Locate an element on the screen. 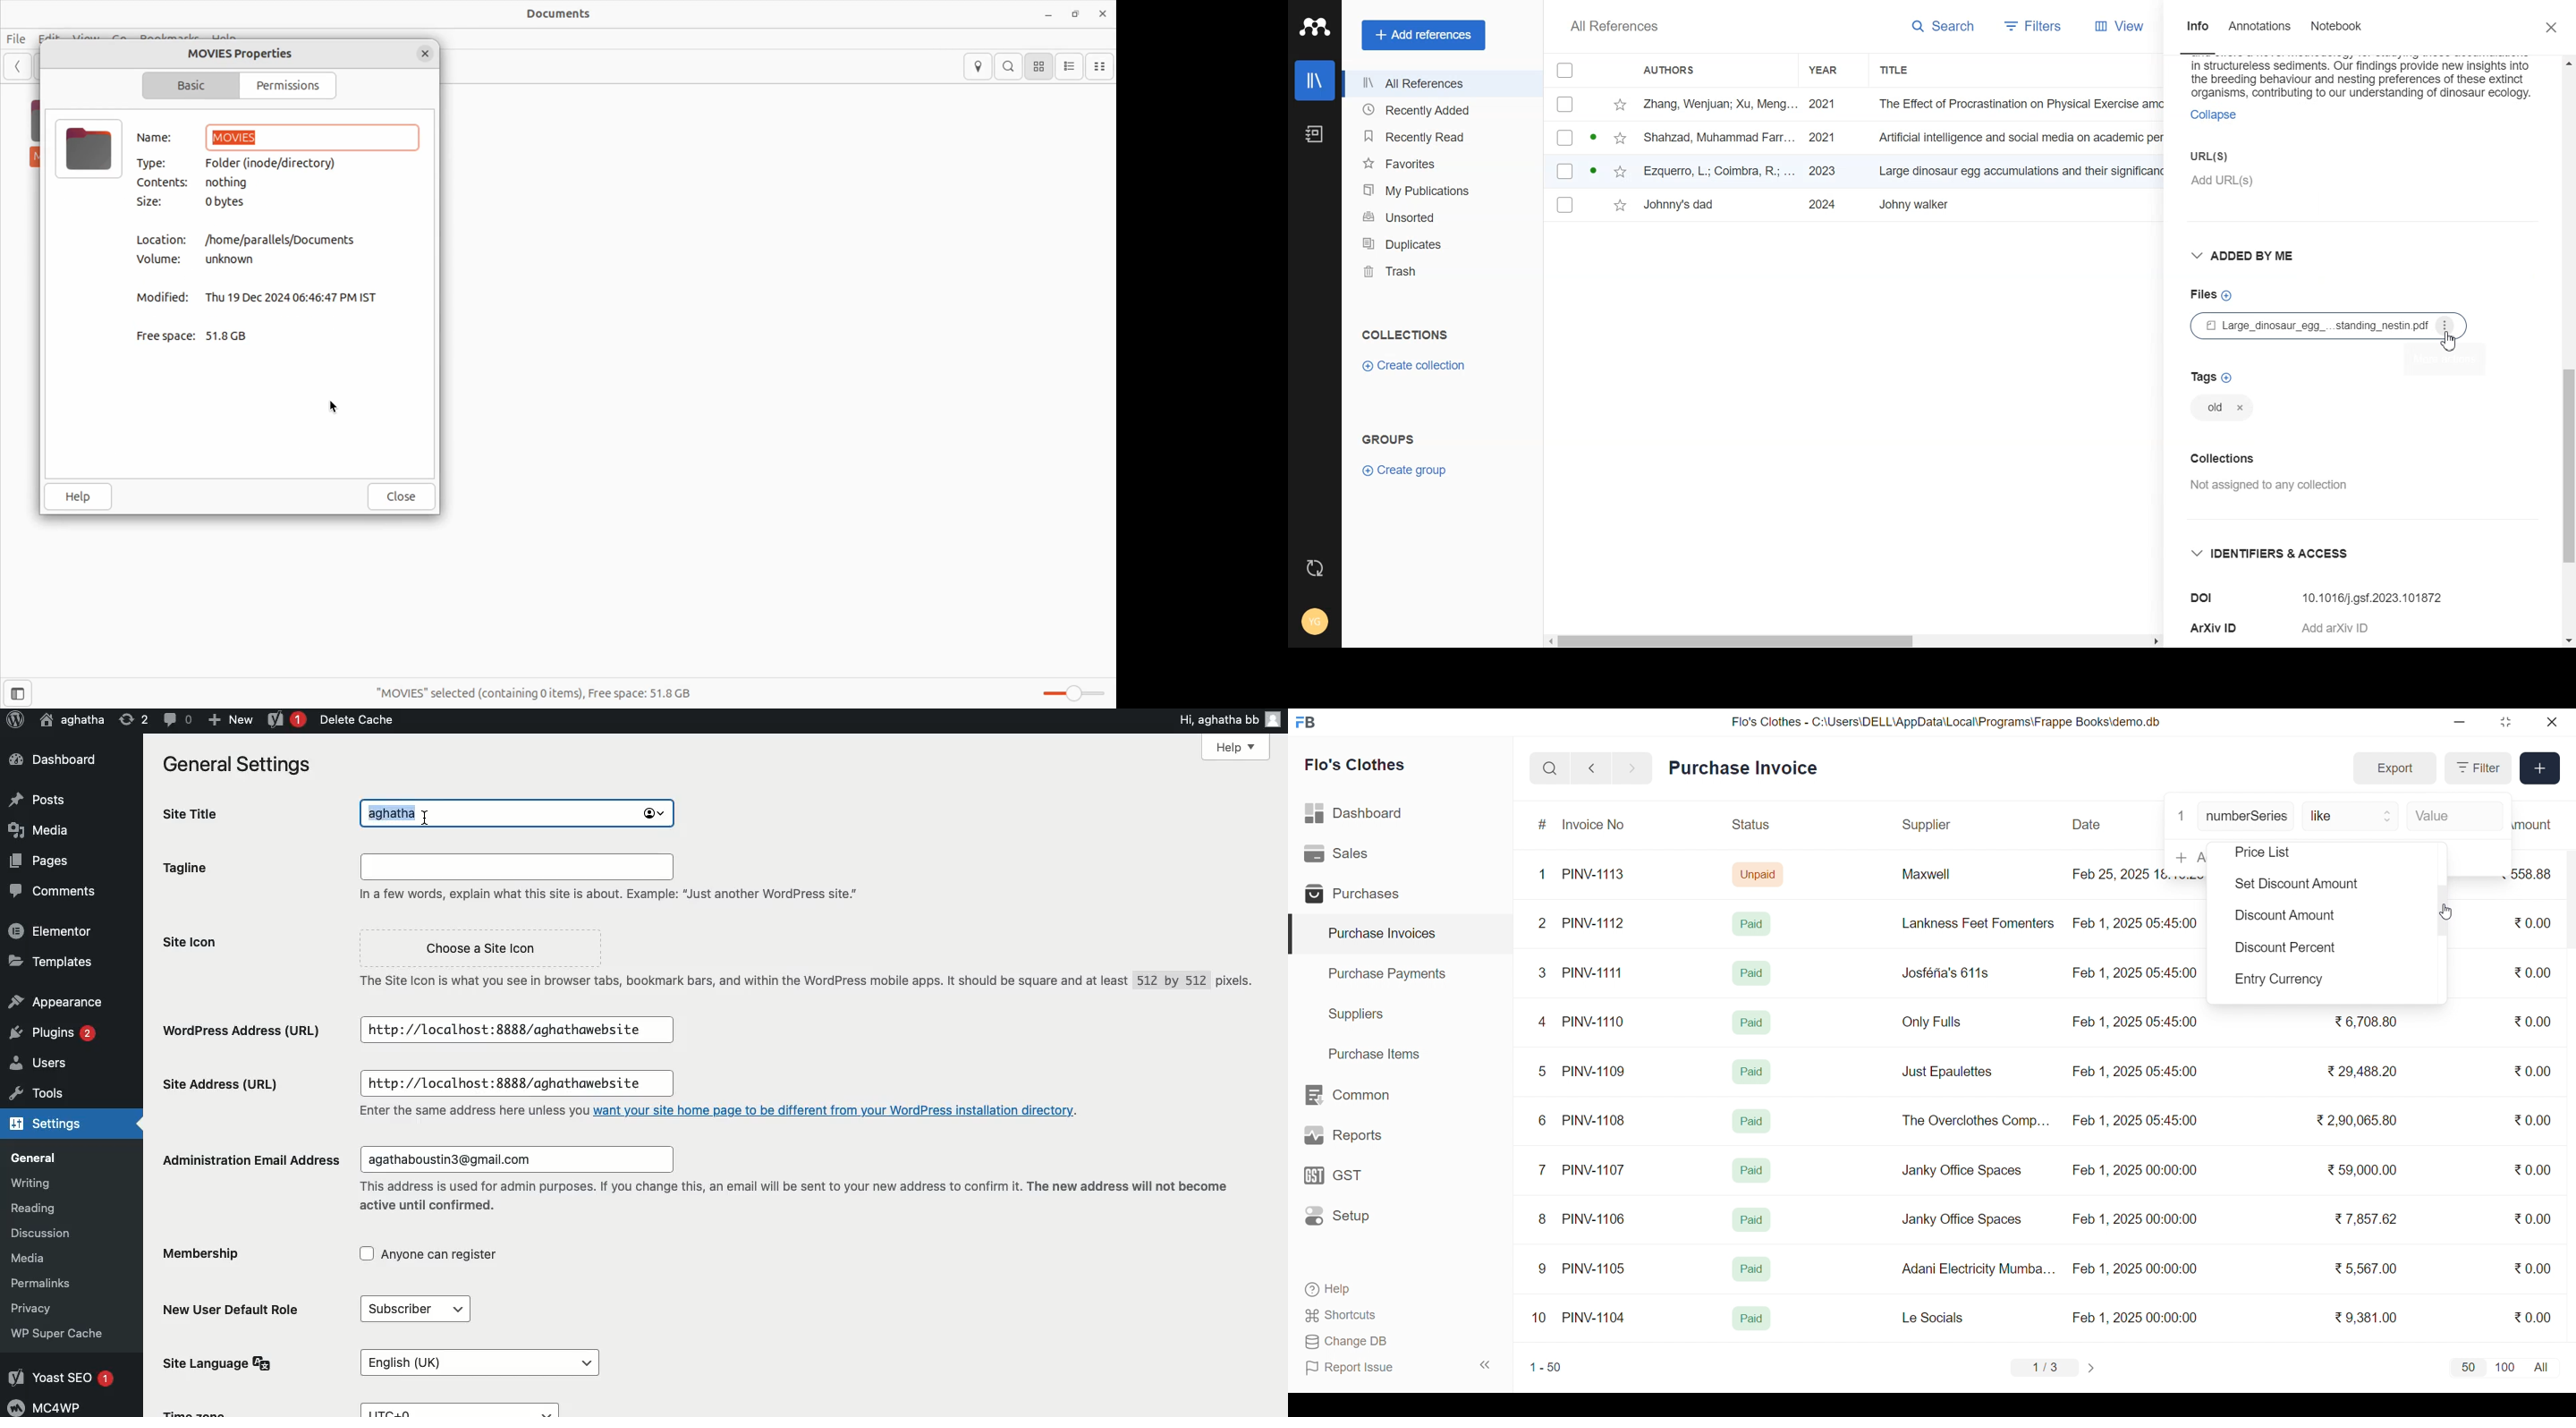 The width and height of the screenshot is (2576, 1428). ₹ 59,000.00 is located at coordinates (2366, 1171).